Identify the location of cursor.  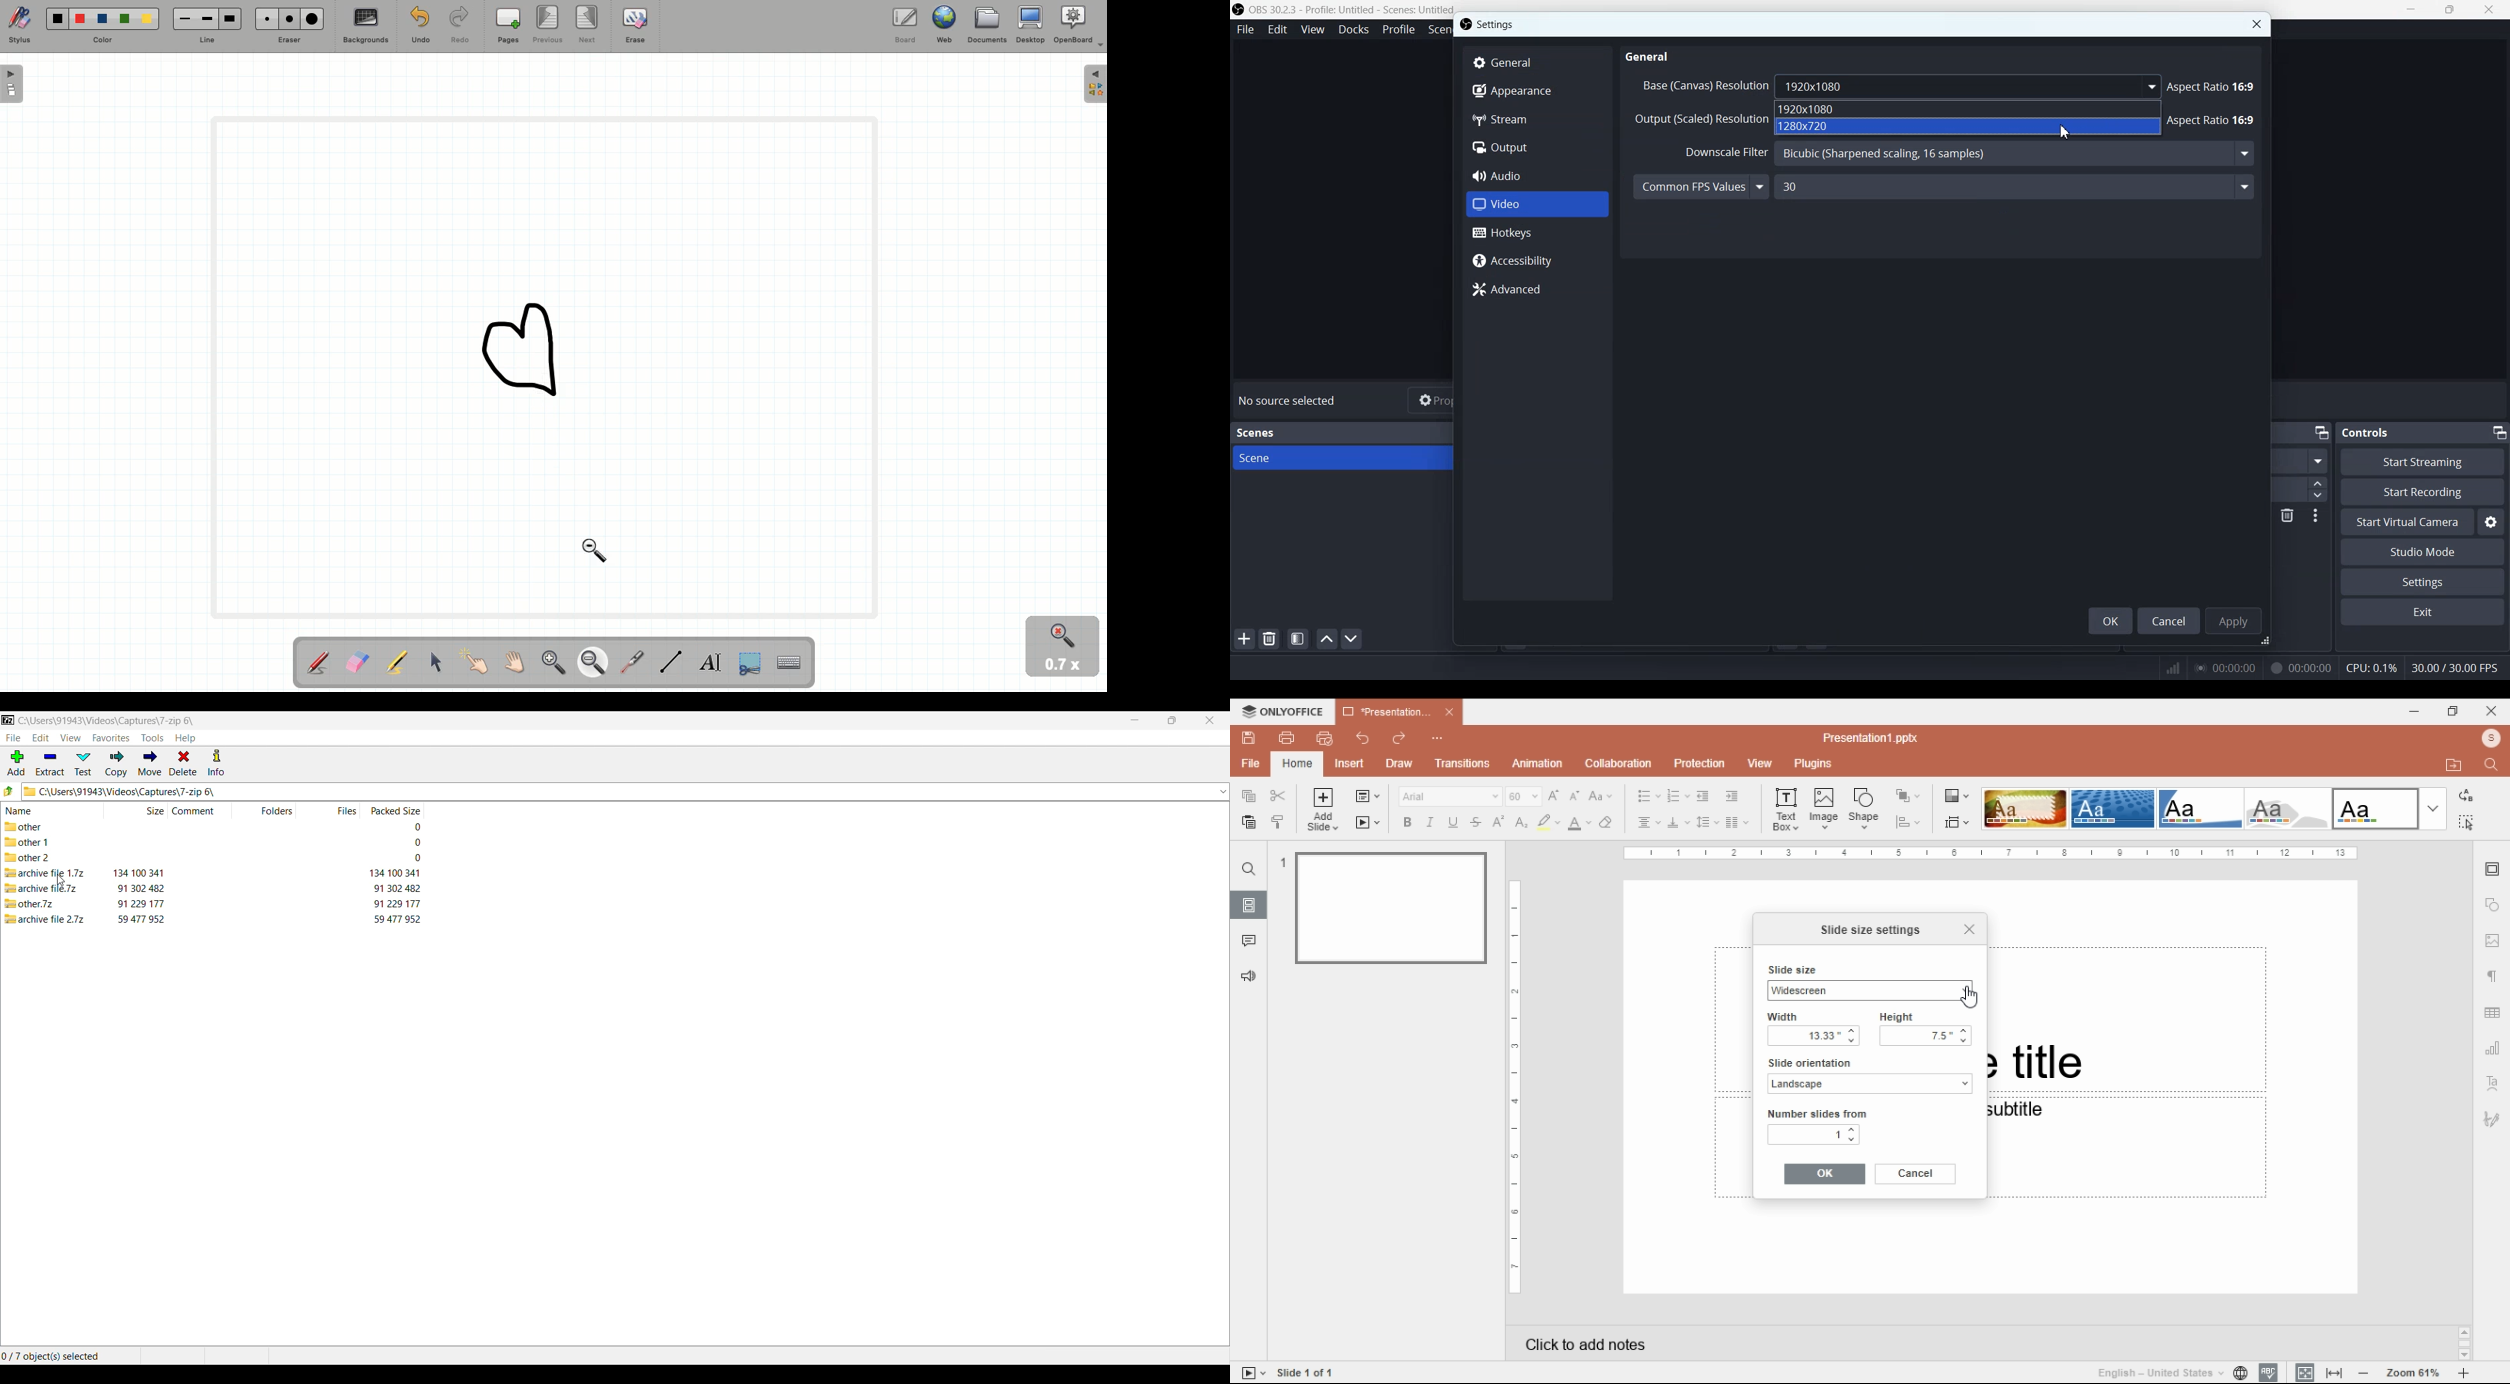
(60, 880).